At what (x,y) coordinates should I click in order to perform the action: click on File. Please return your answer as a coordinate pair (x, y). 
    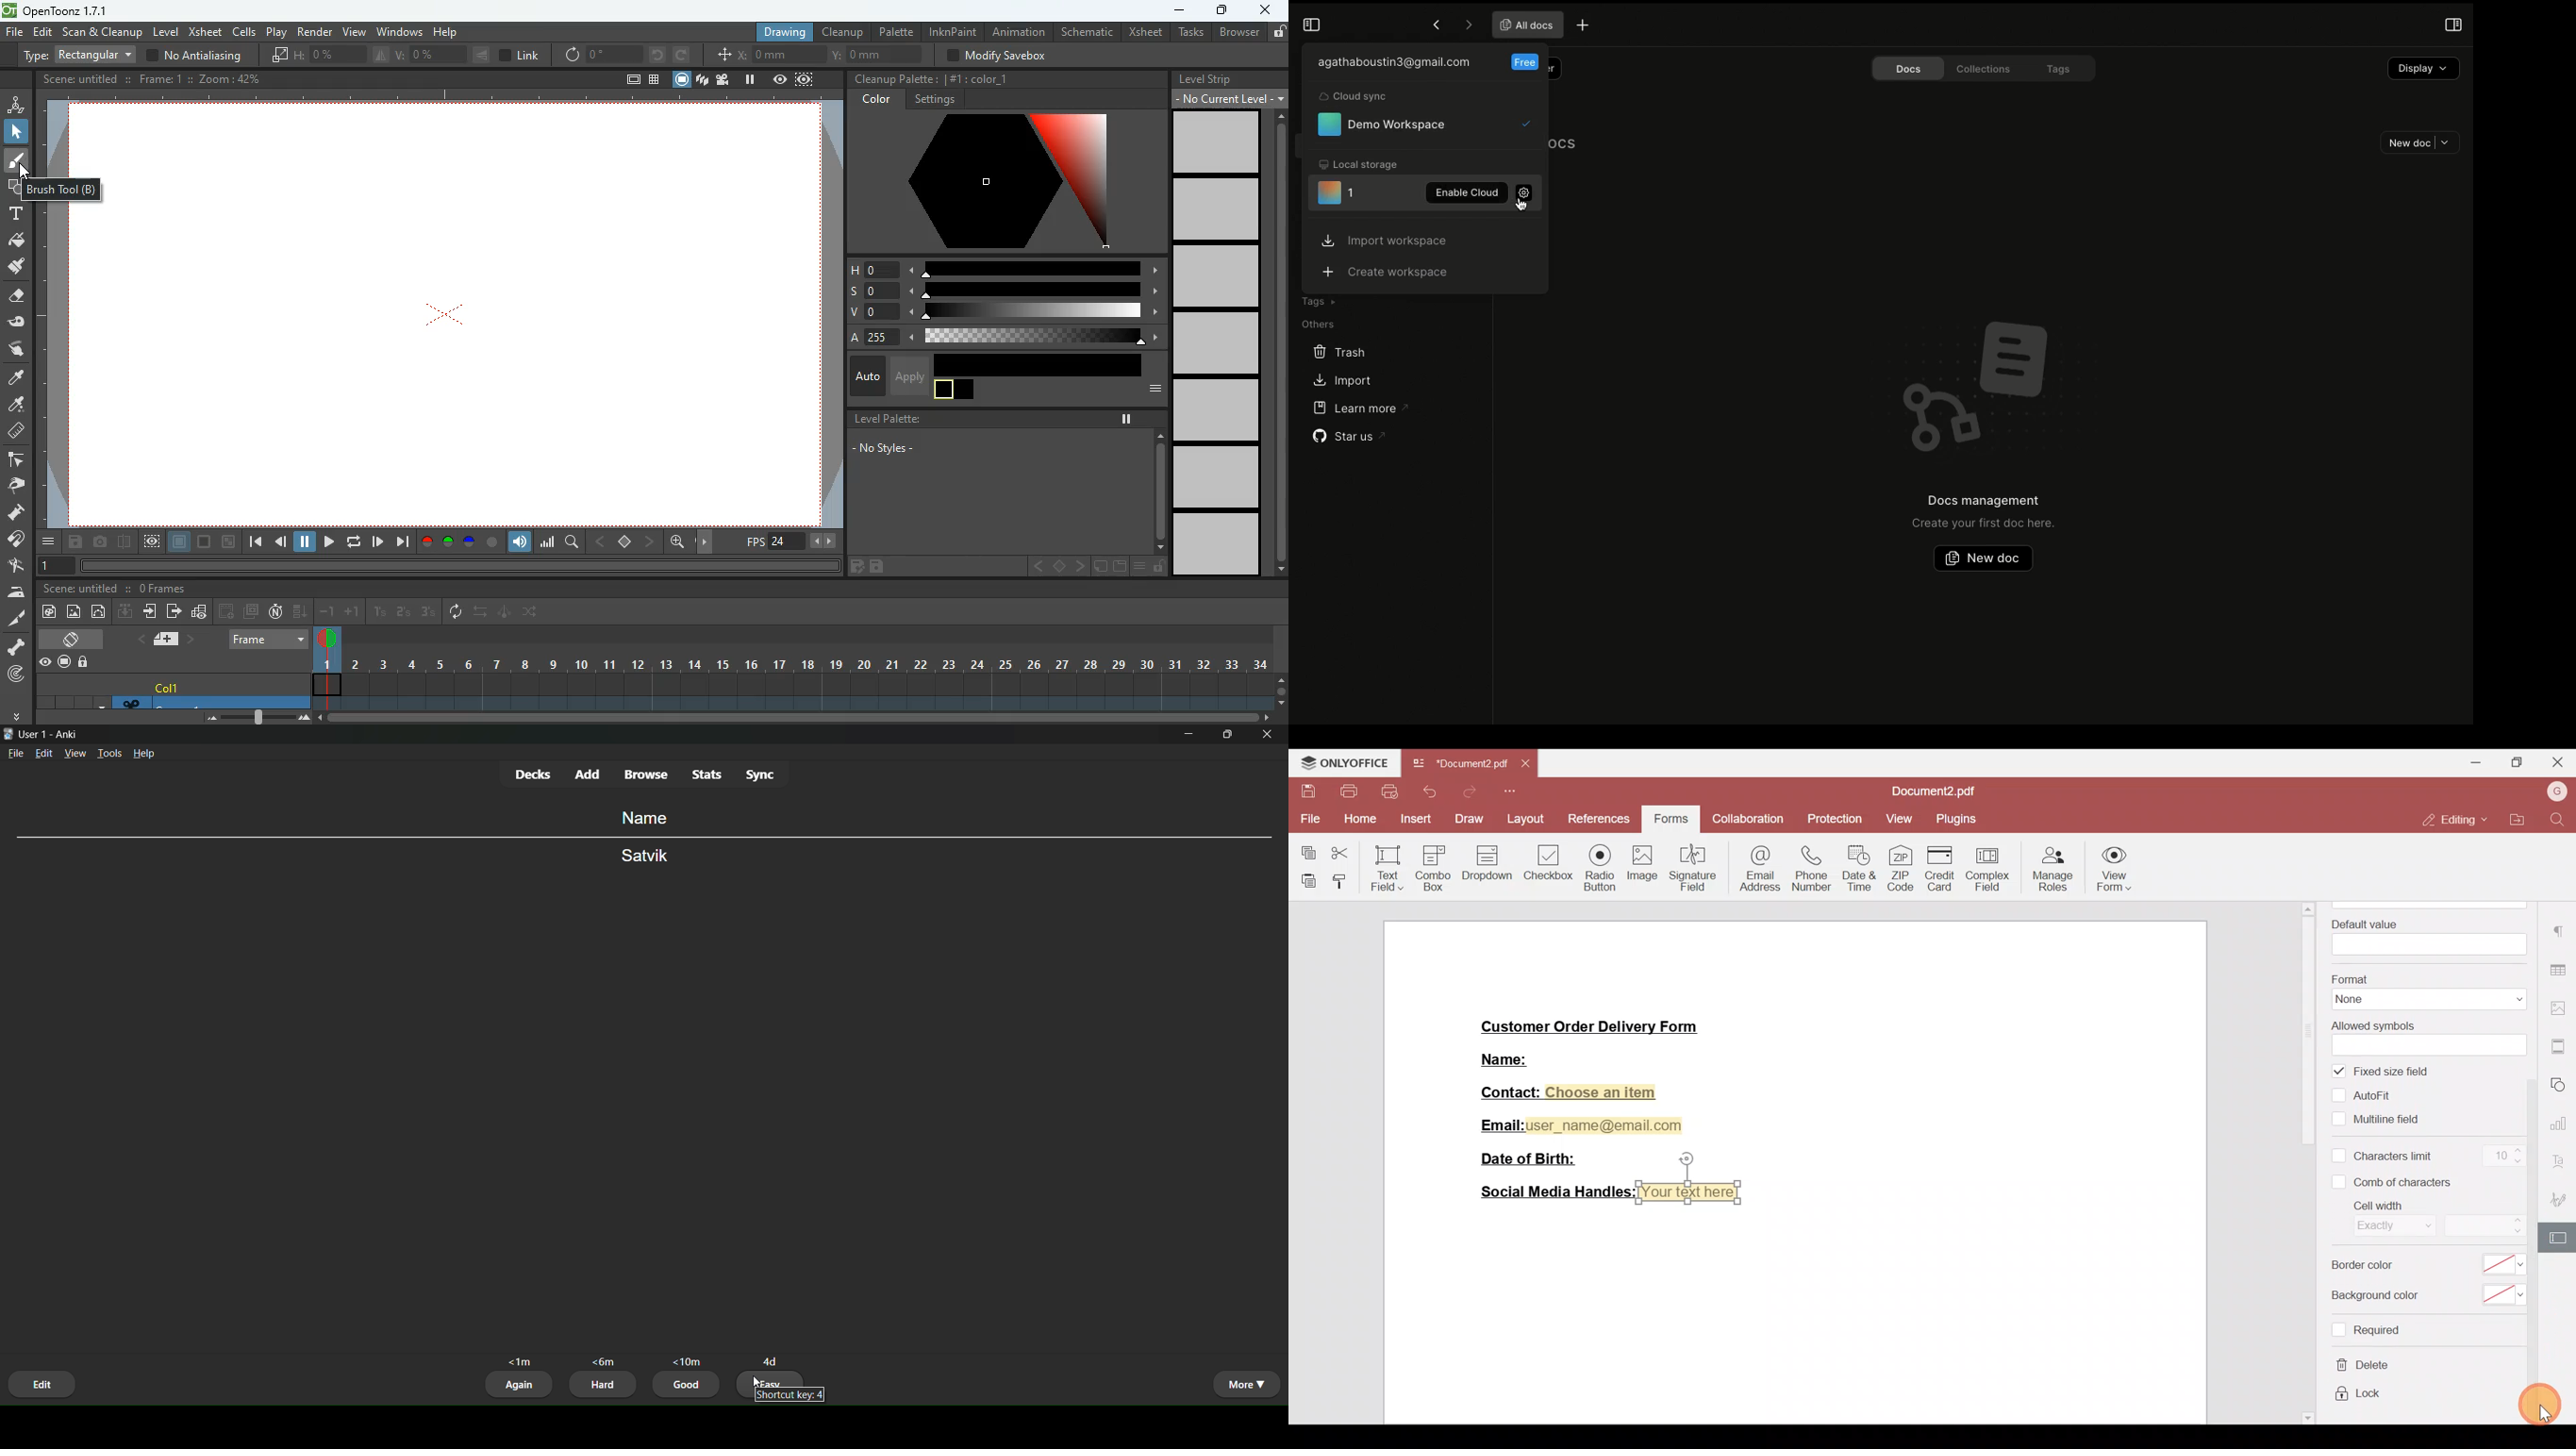
    Looking at the image, I should click on (1309, 818).